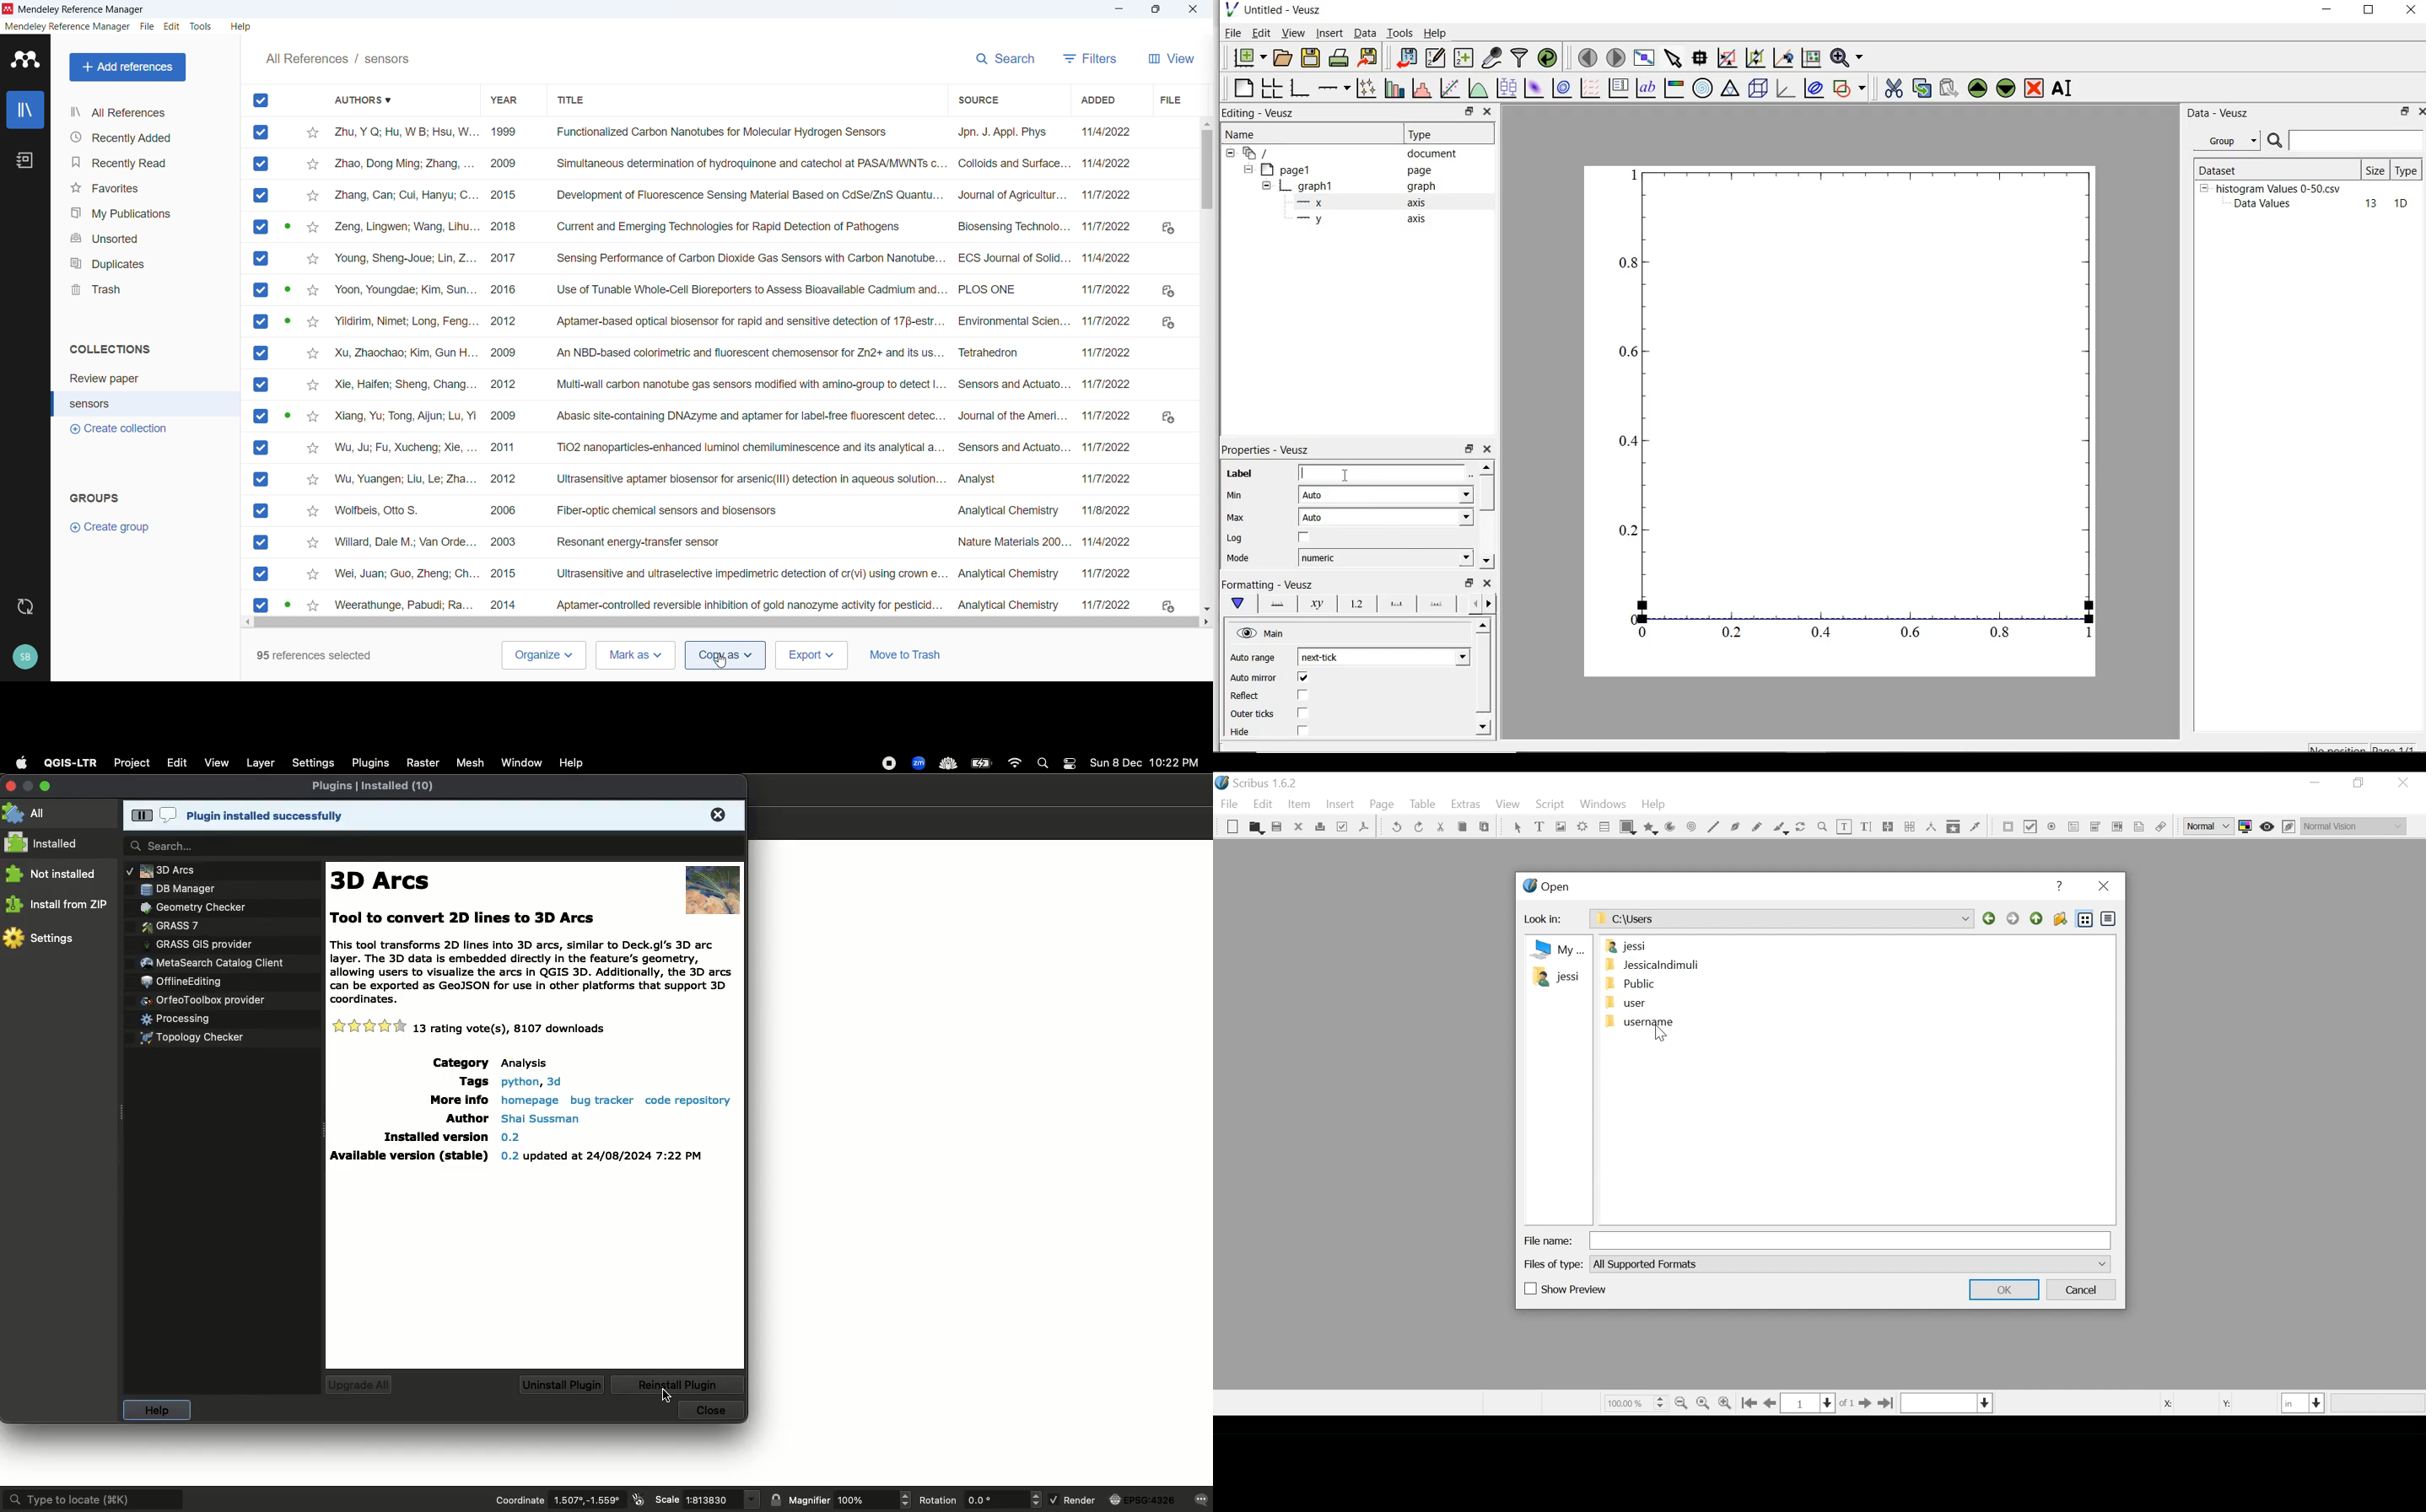  I want to click on Rotate image, so click(1802, 828).